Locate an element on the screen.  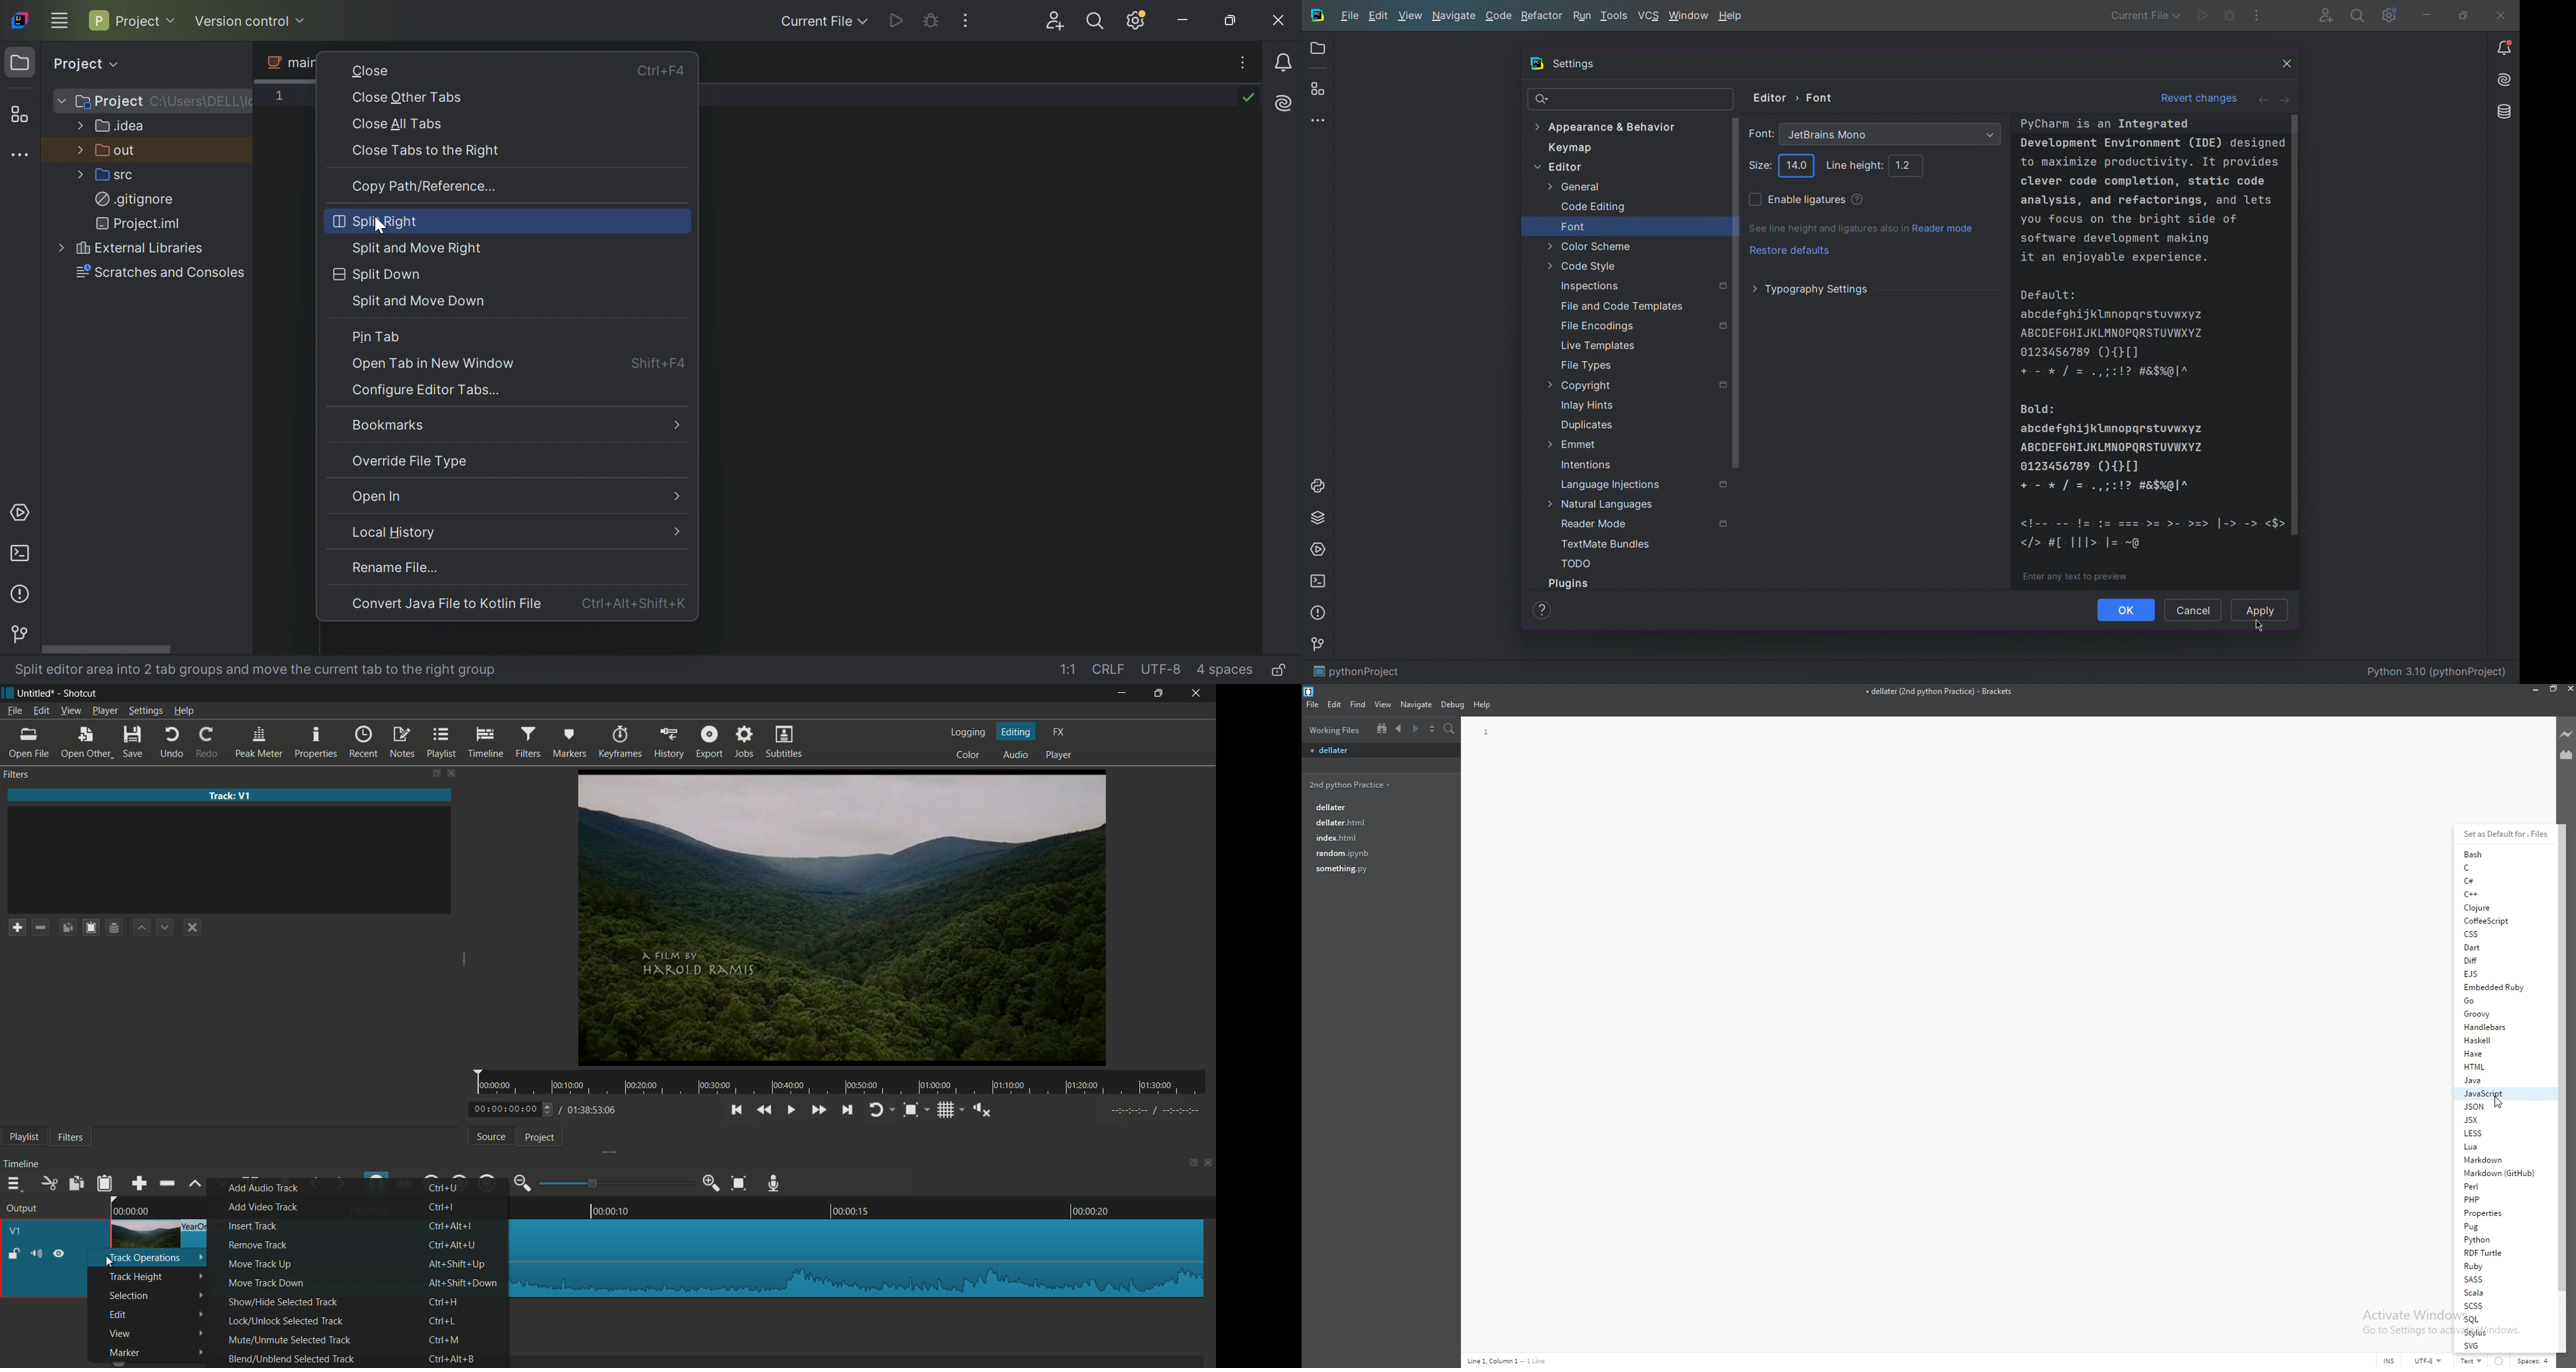
peak meter is located at coordinates (259, 743).